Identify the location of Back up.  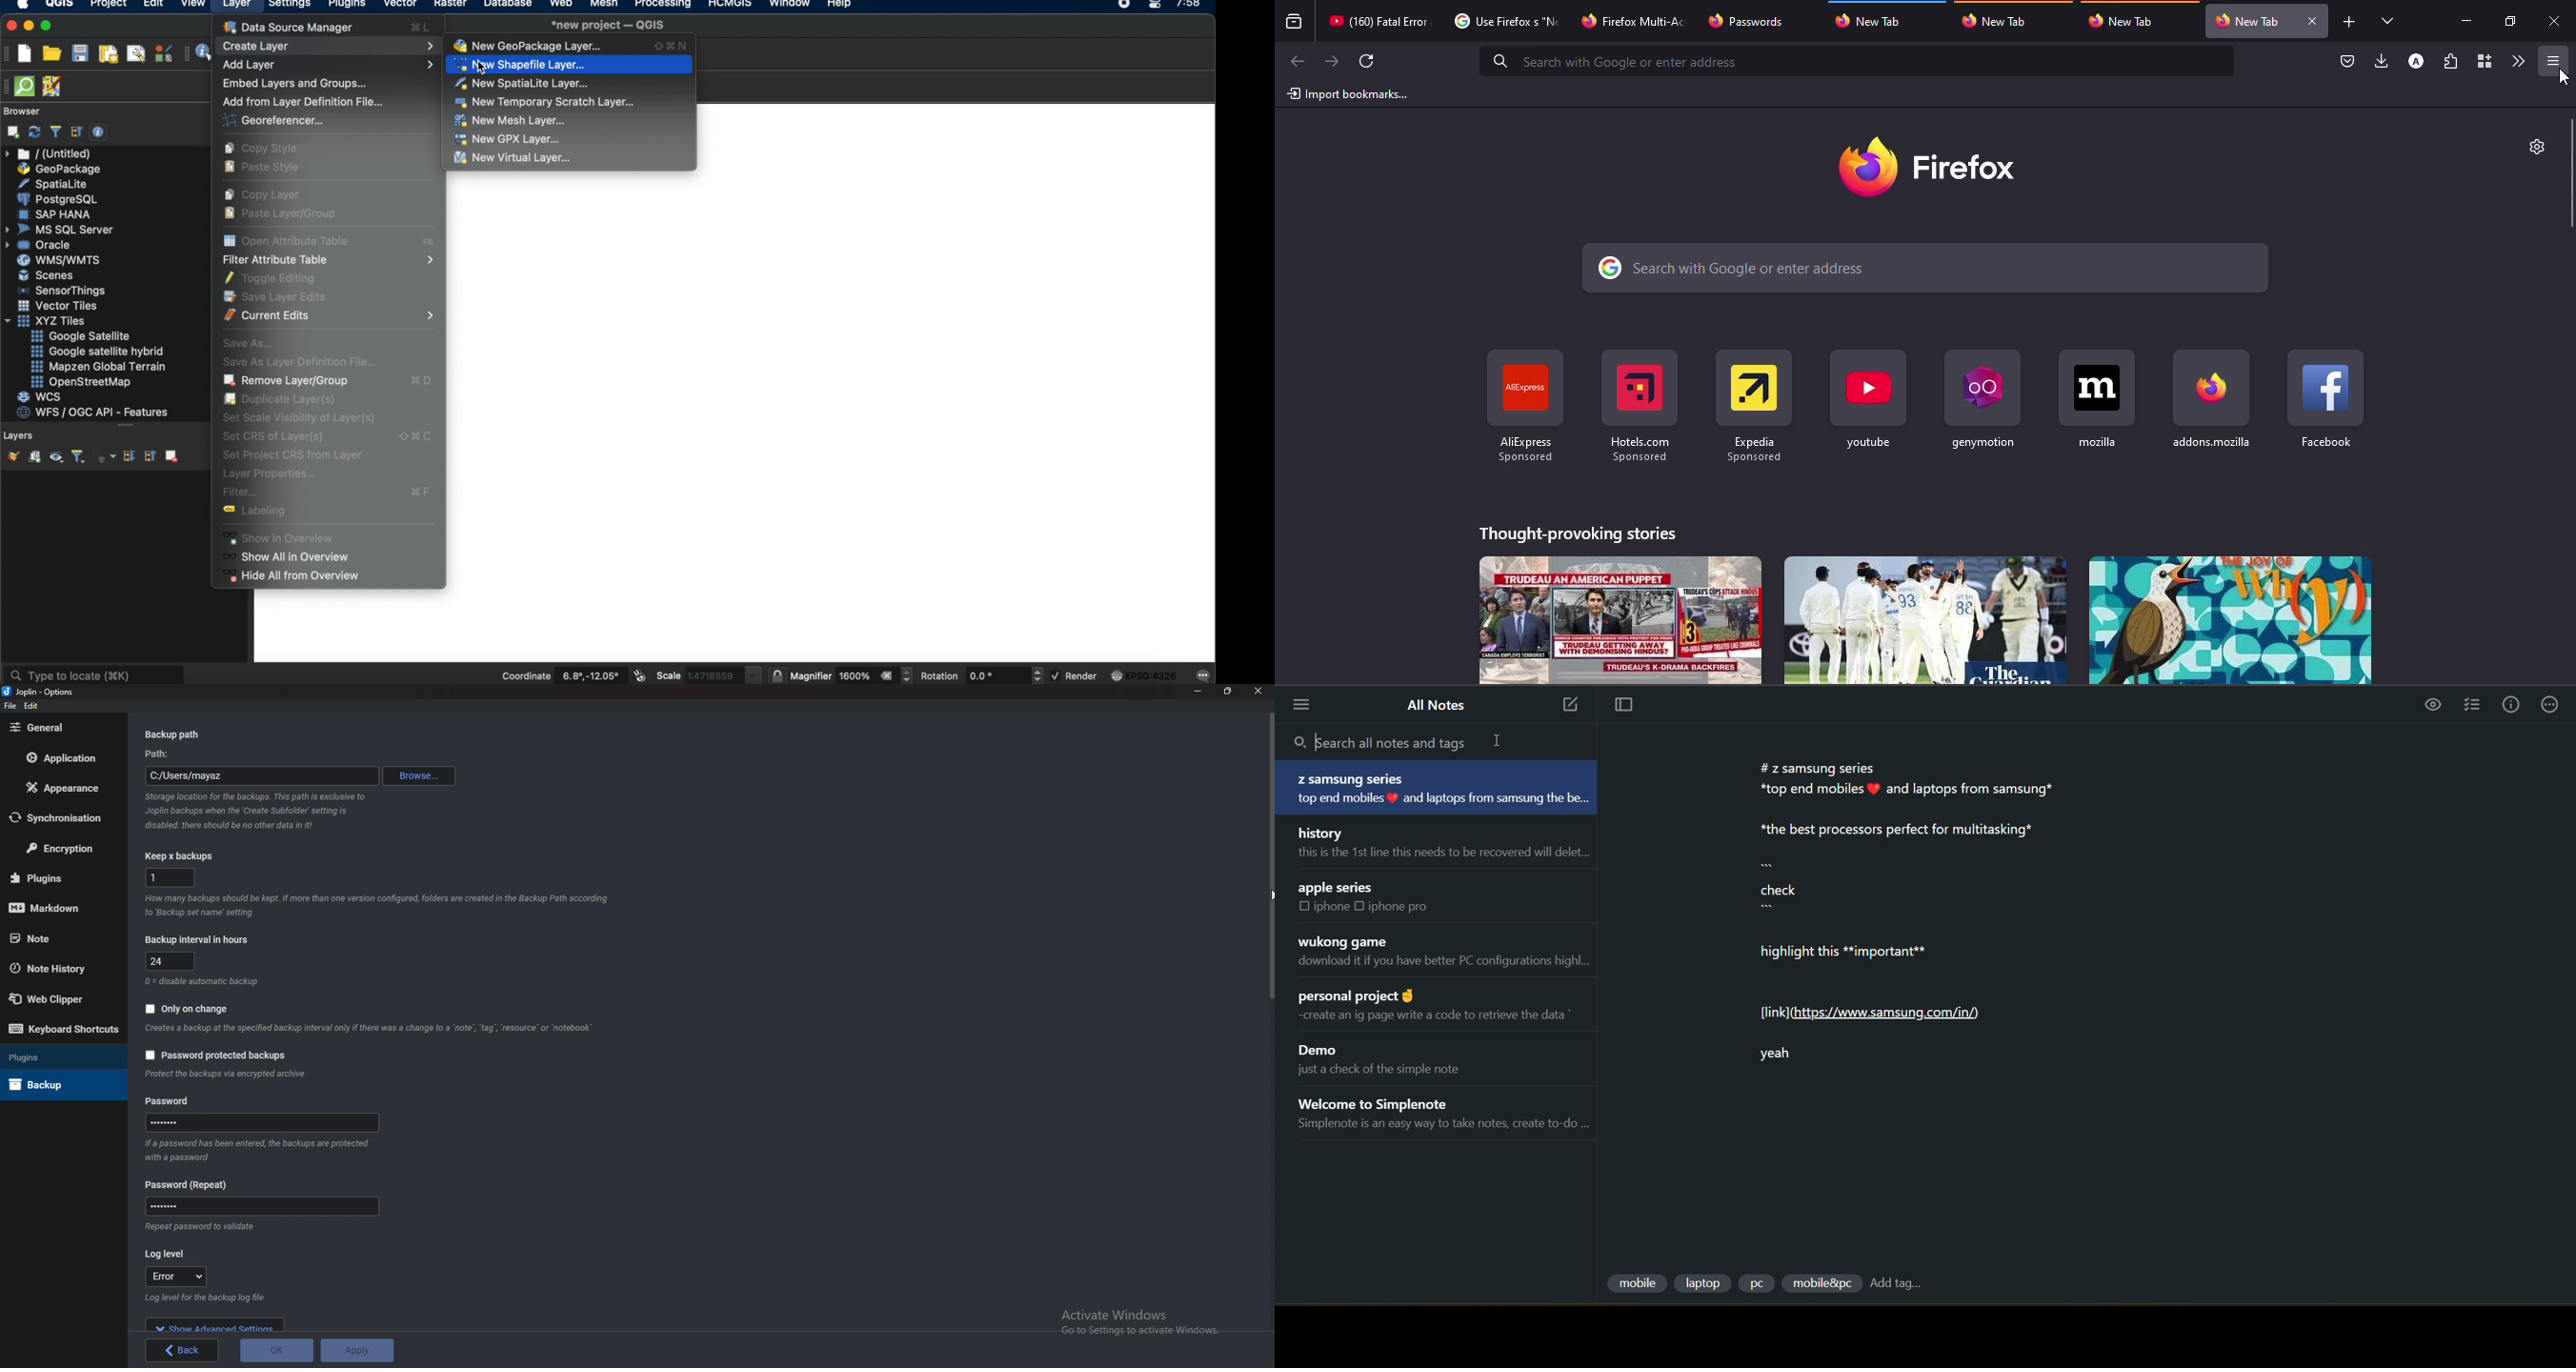
(54, 1084).